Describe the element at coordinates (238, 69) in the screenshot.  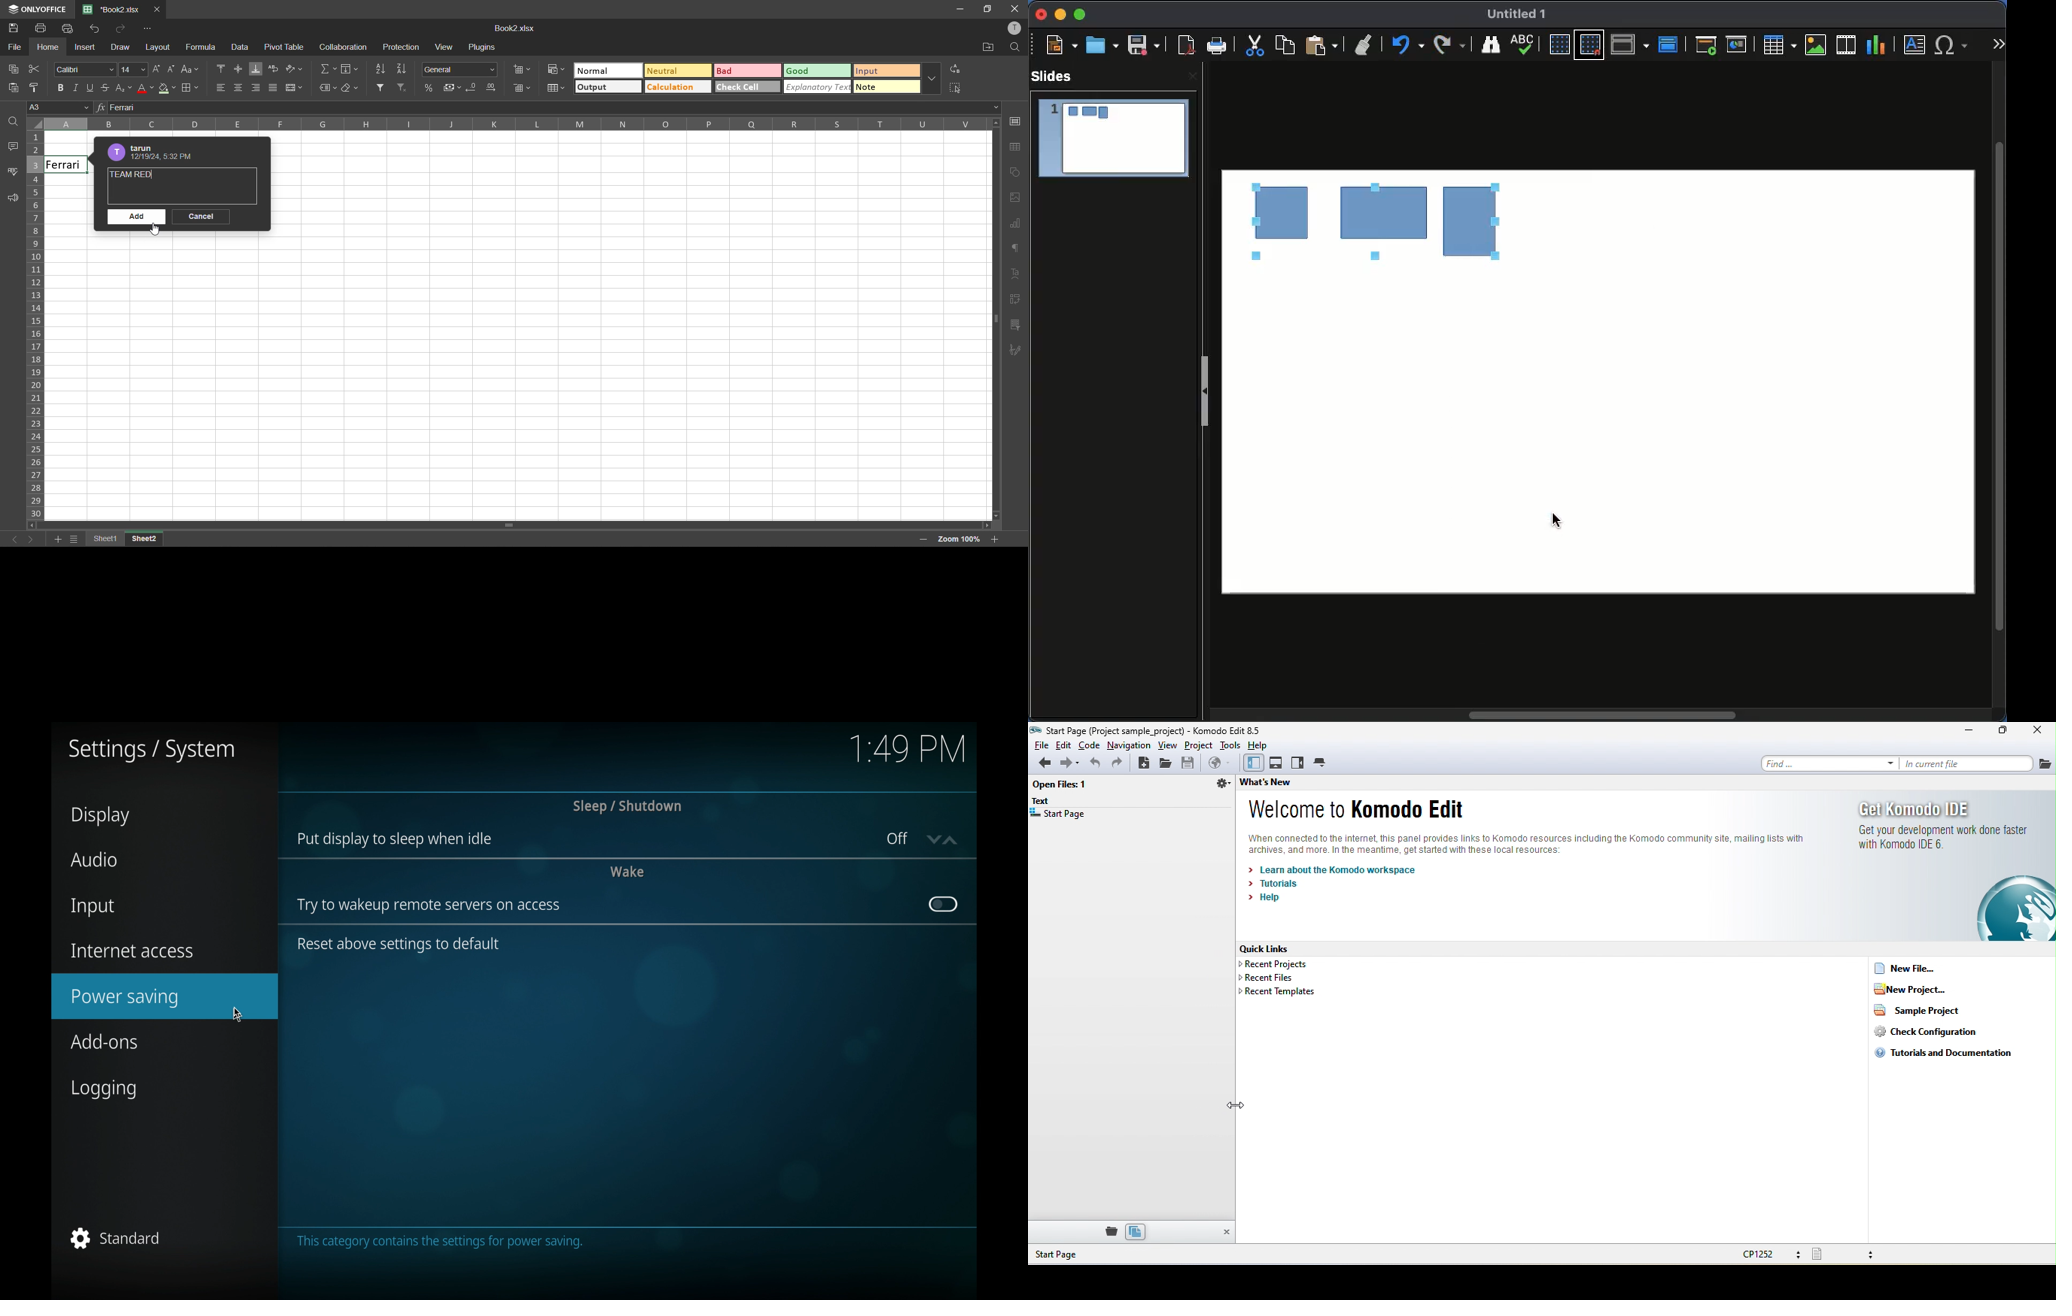
I see `align middle` at that location.